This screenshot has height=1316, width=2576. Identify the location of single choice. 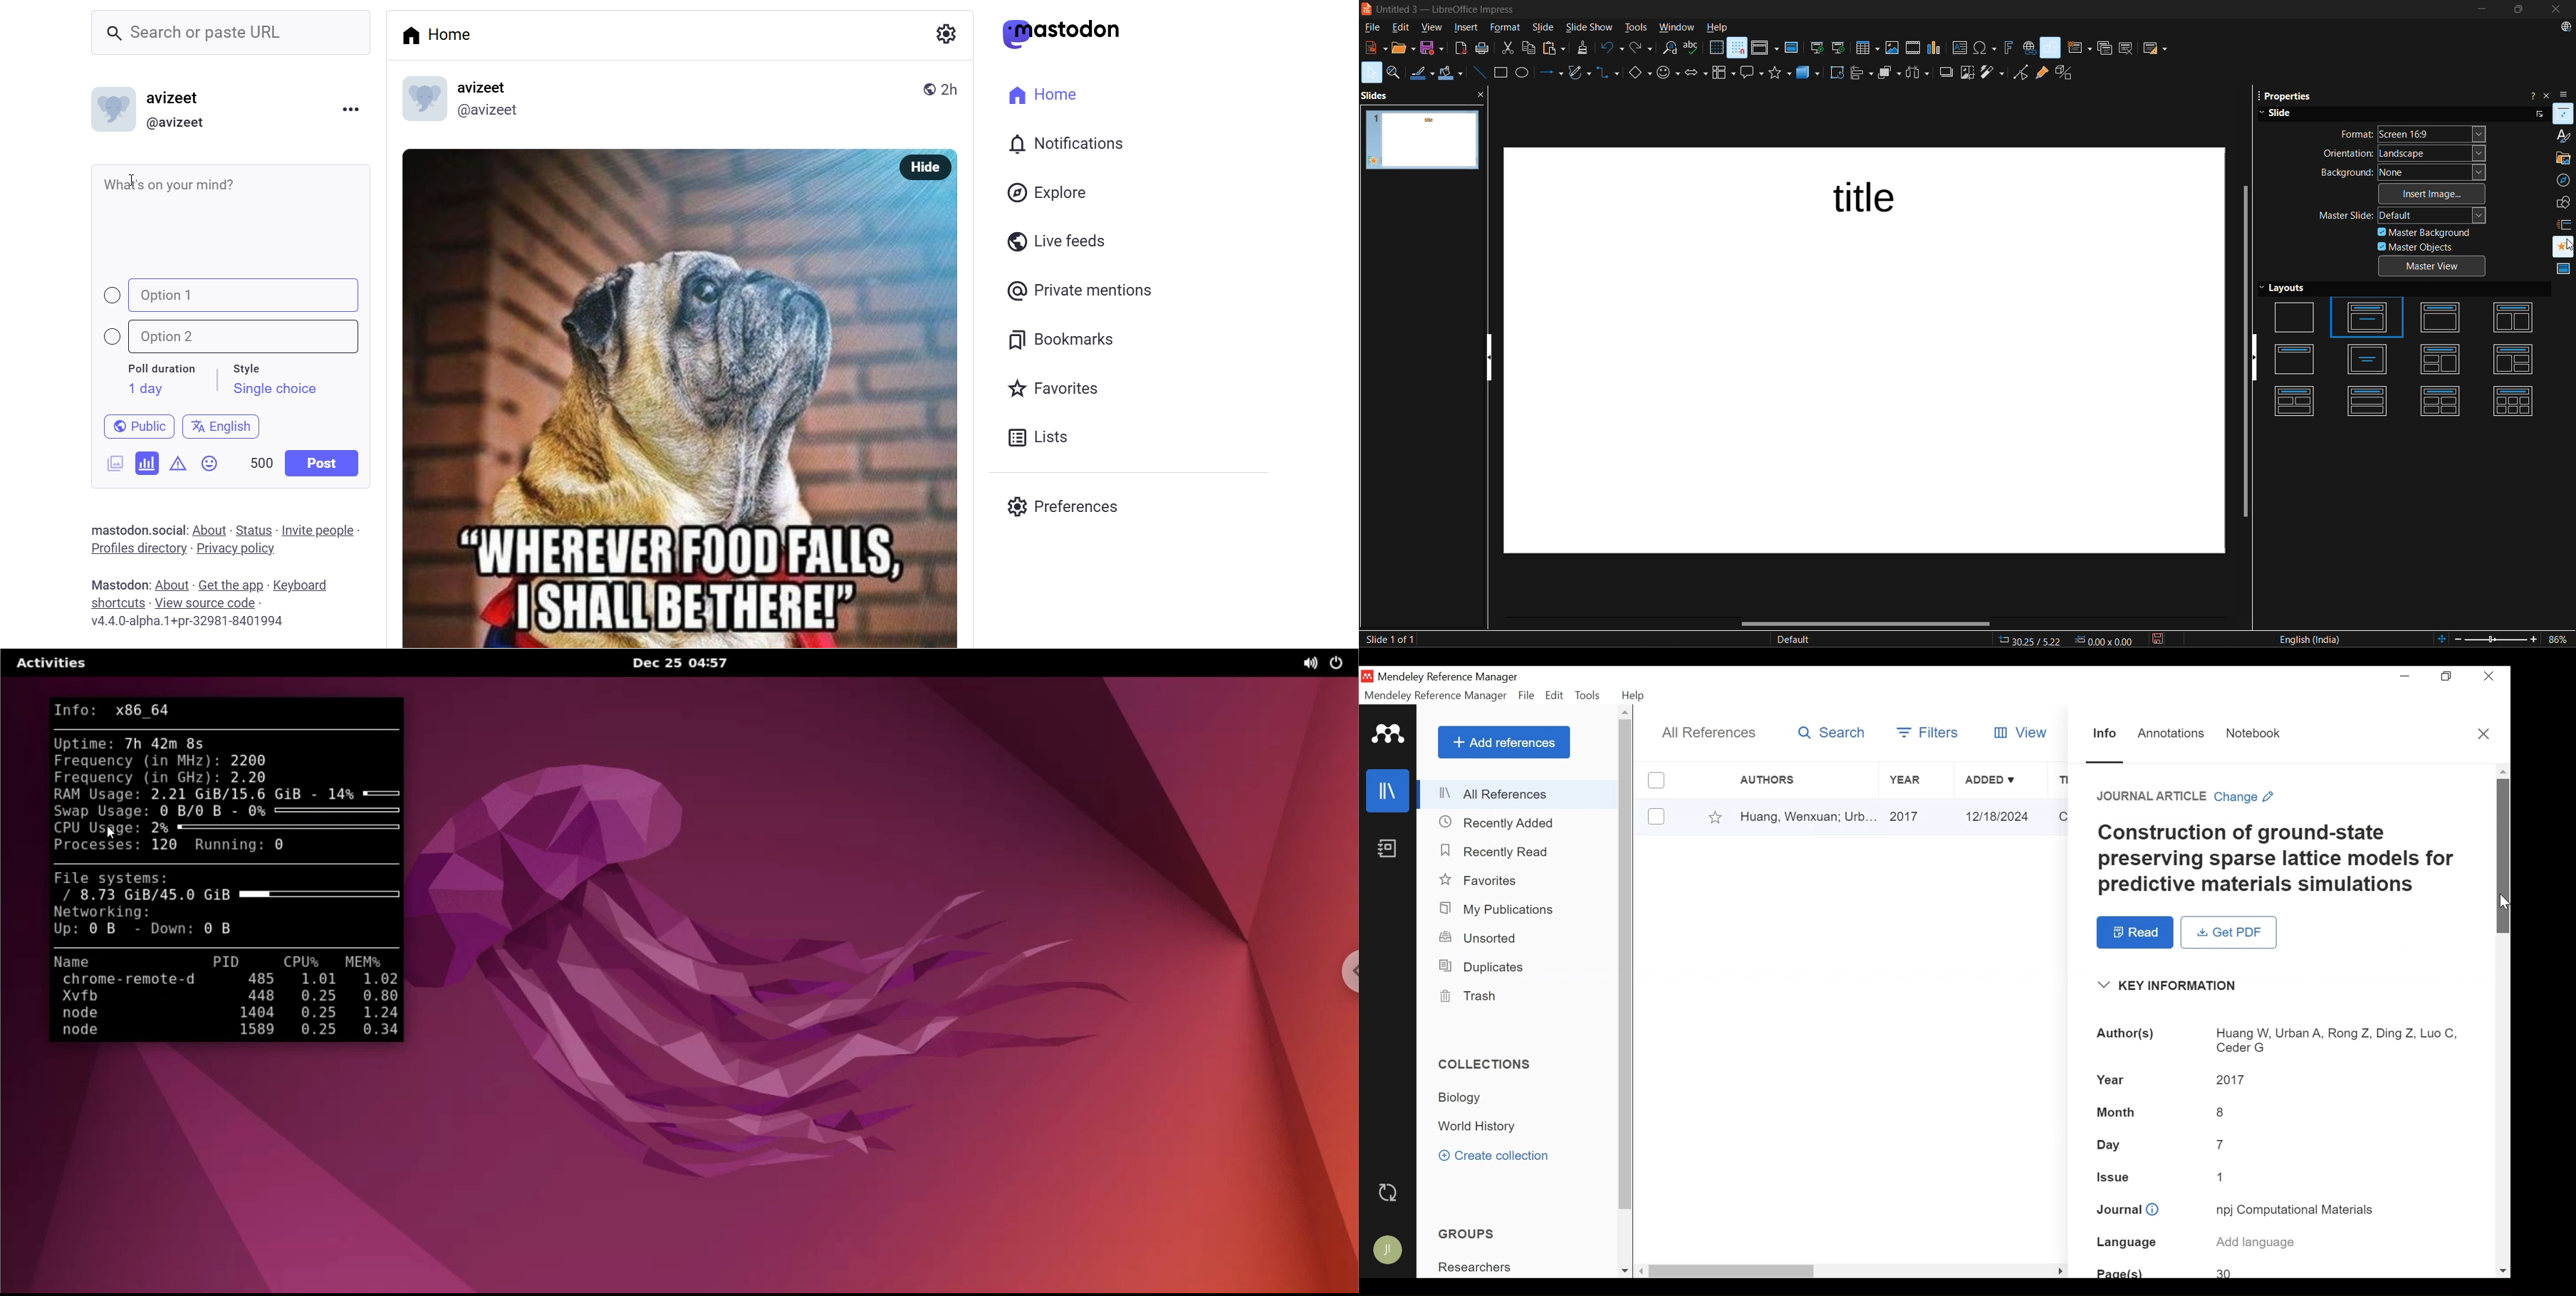
(274, 391).